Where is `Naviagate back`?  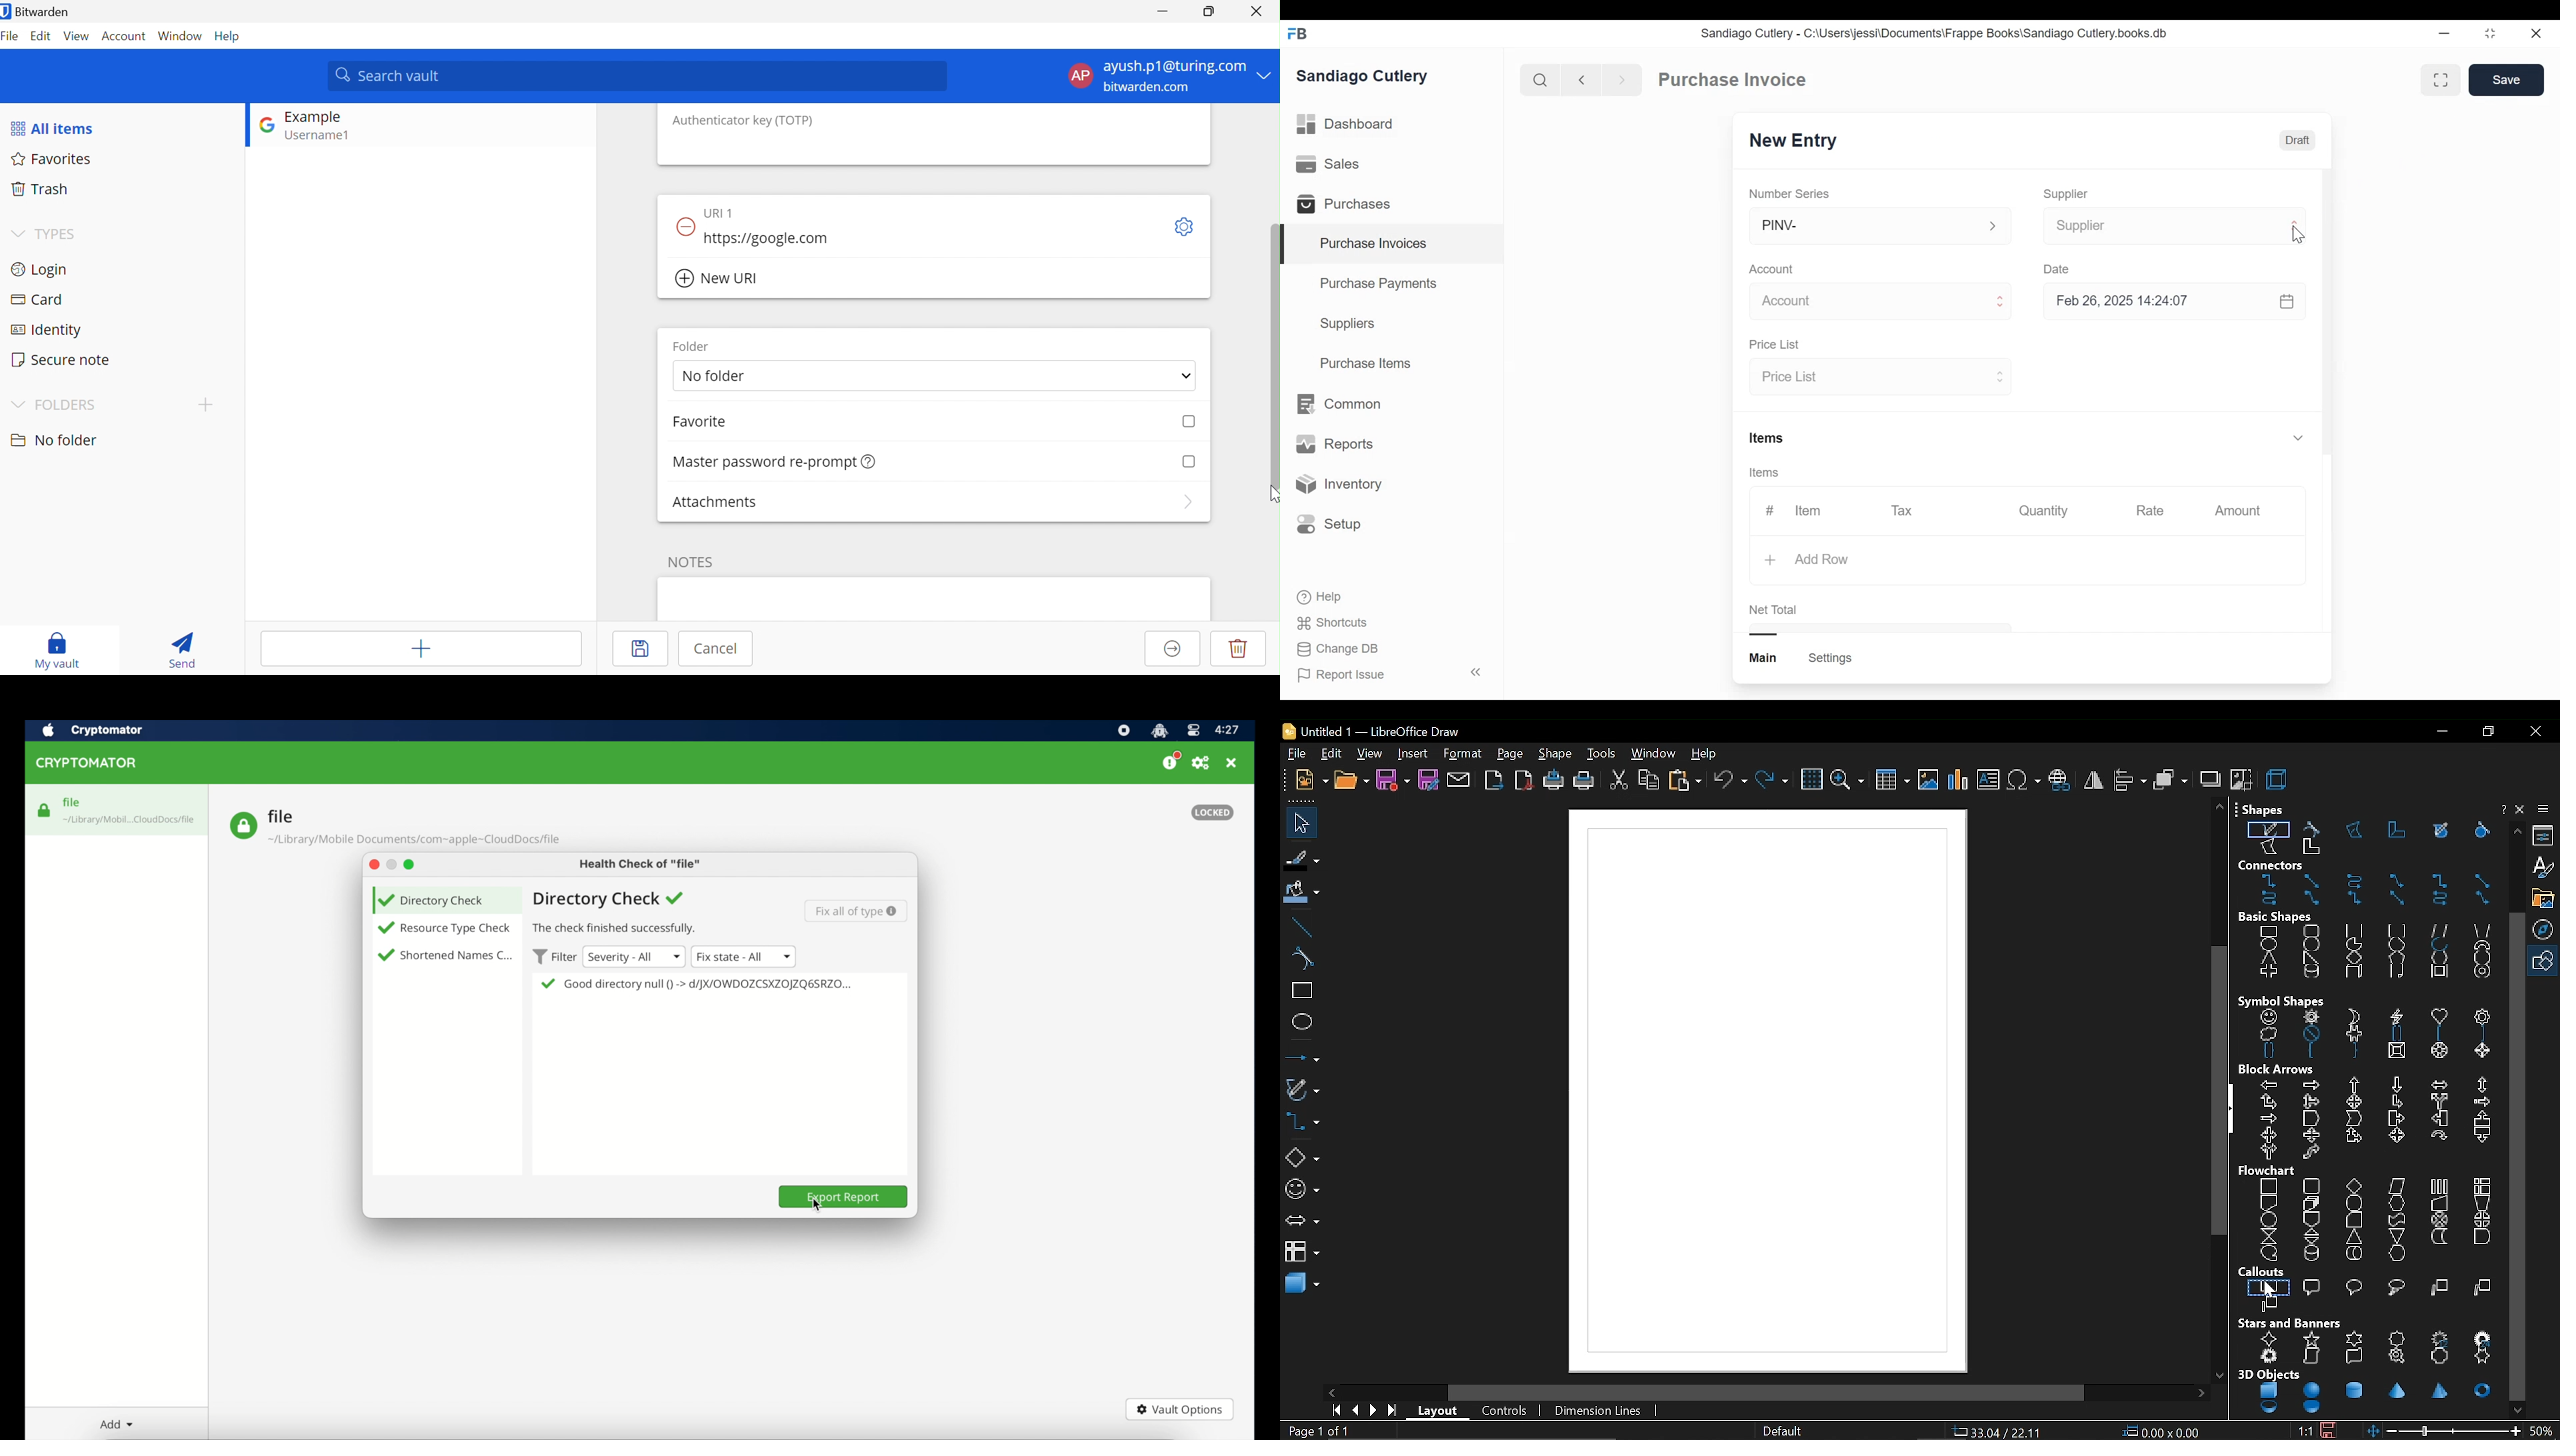
Naviagate back is located at coordinates (1582, 79).